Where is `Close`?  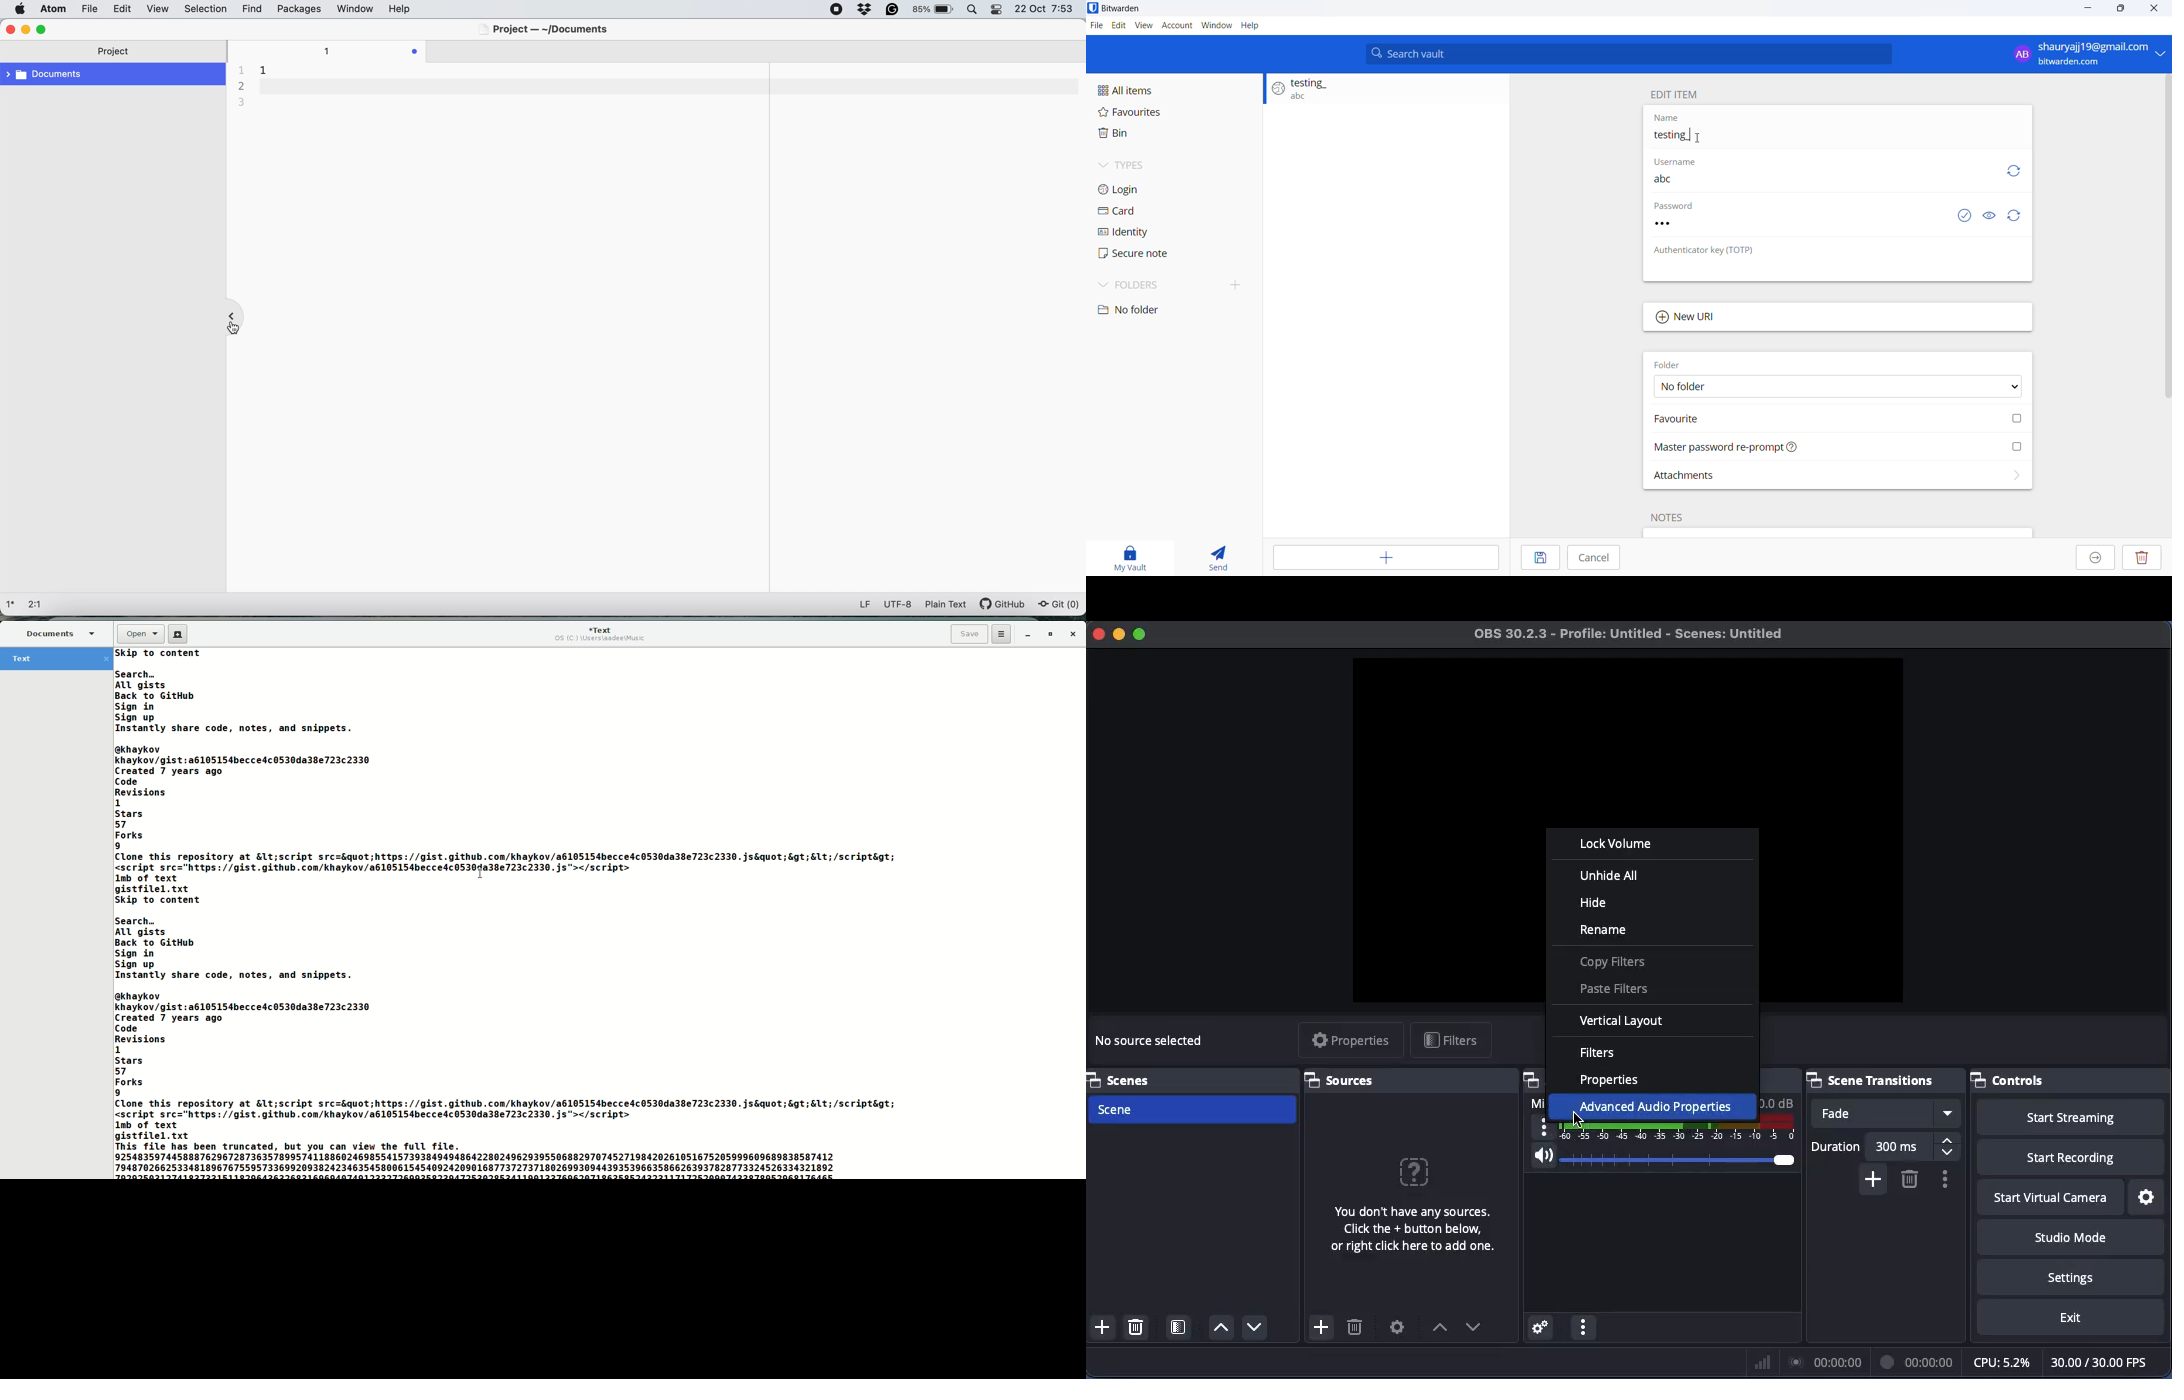 Close is located at coordinates (1073, 635).